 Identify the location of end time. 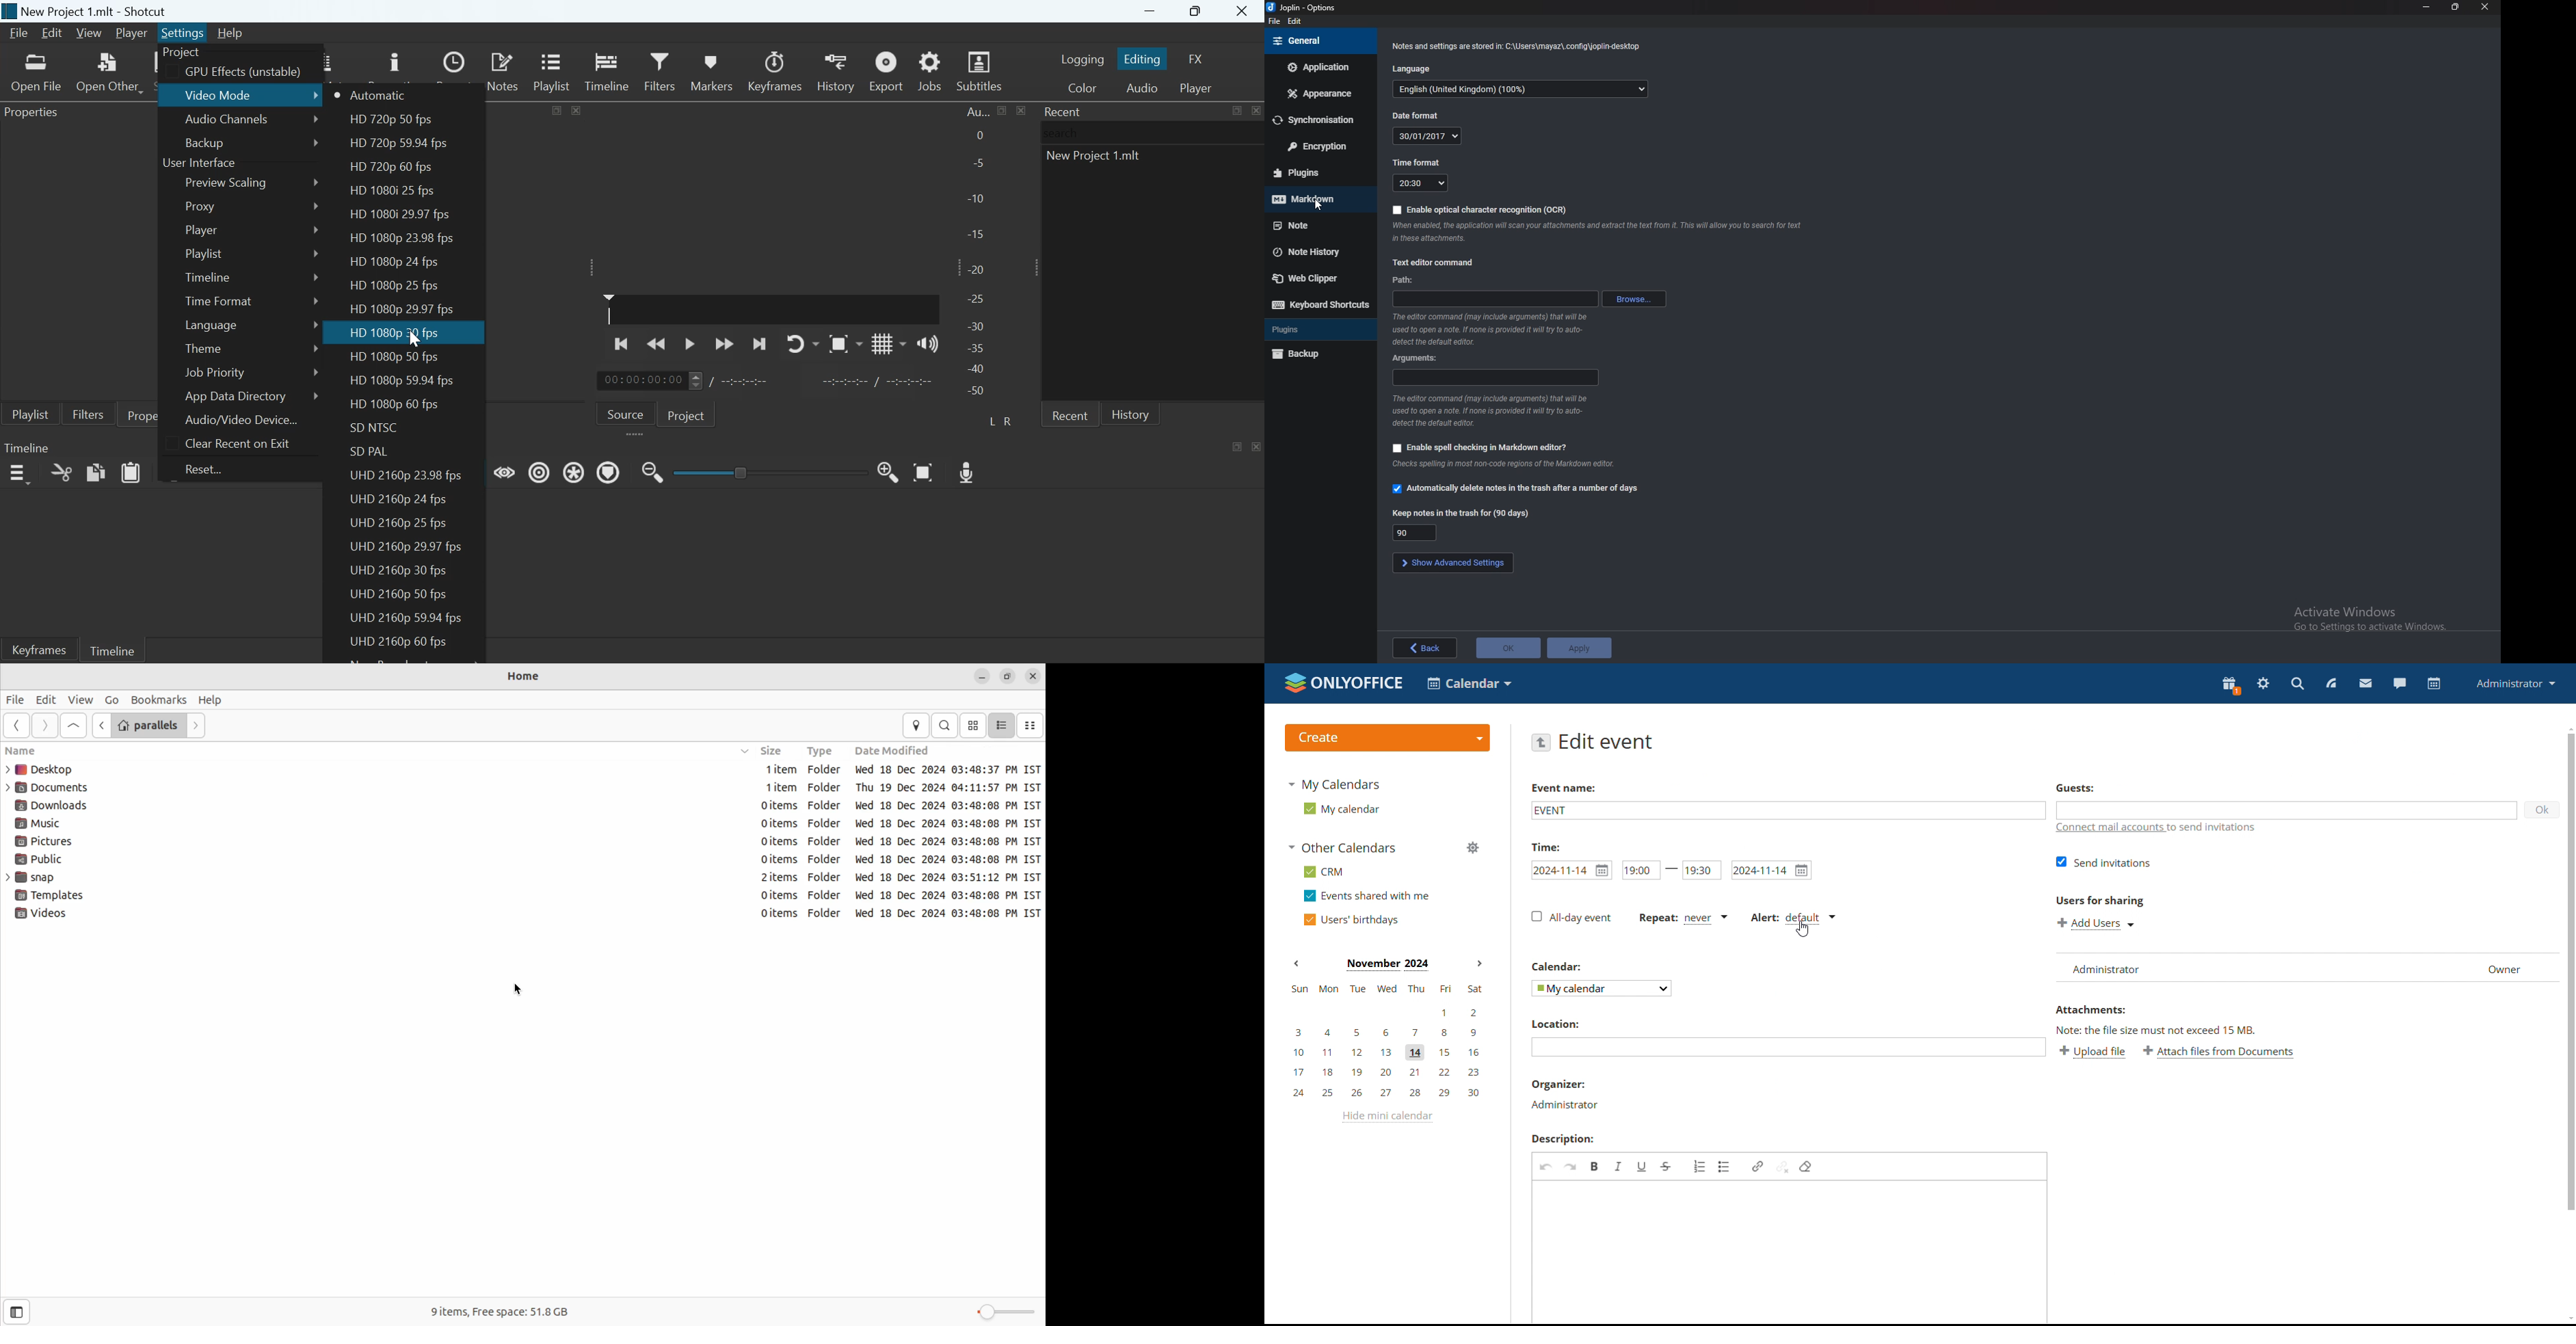
(1702, 871).